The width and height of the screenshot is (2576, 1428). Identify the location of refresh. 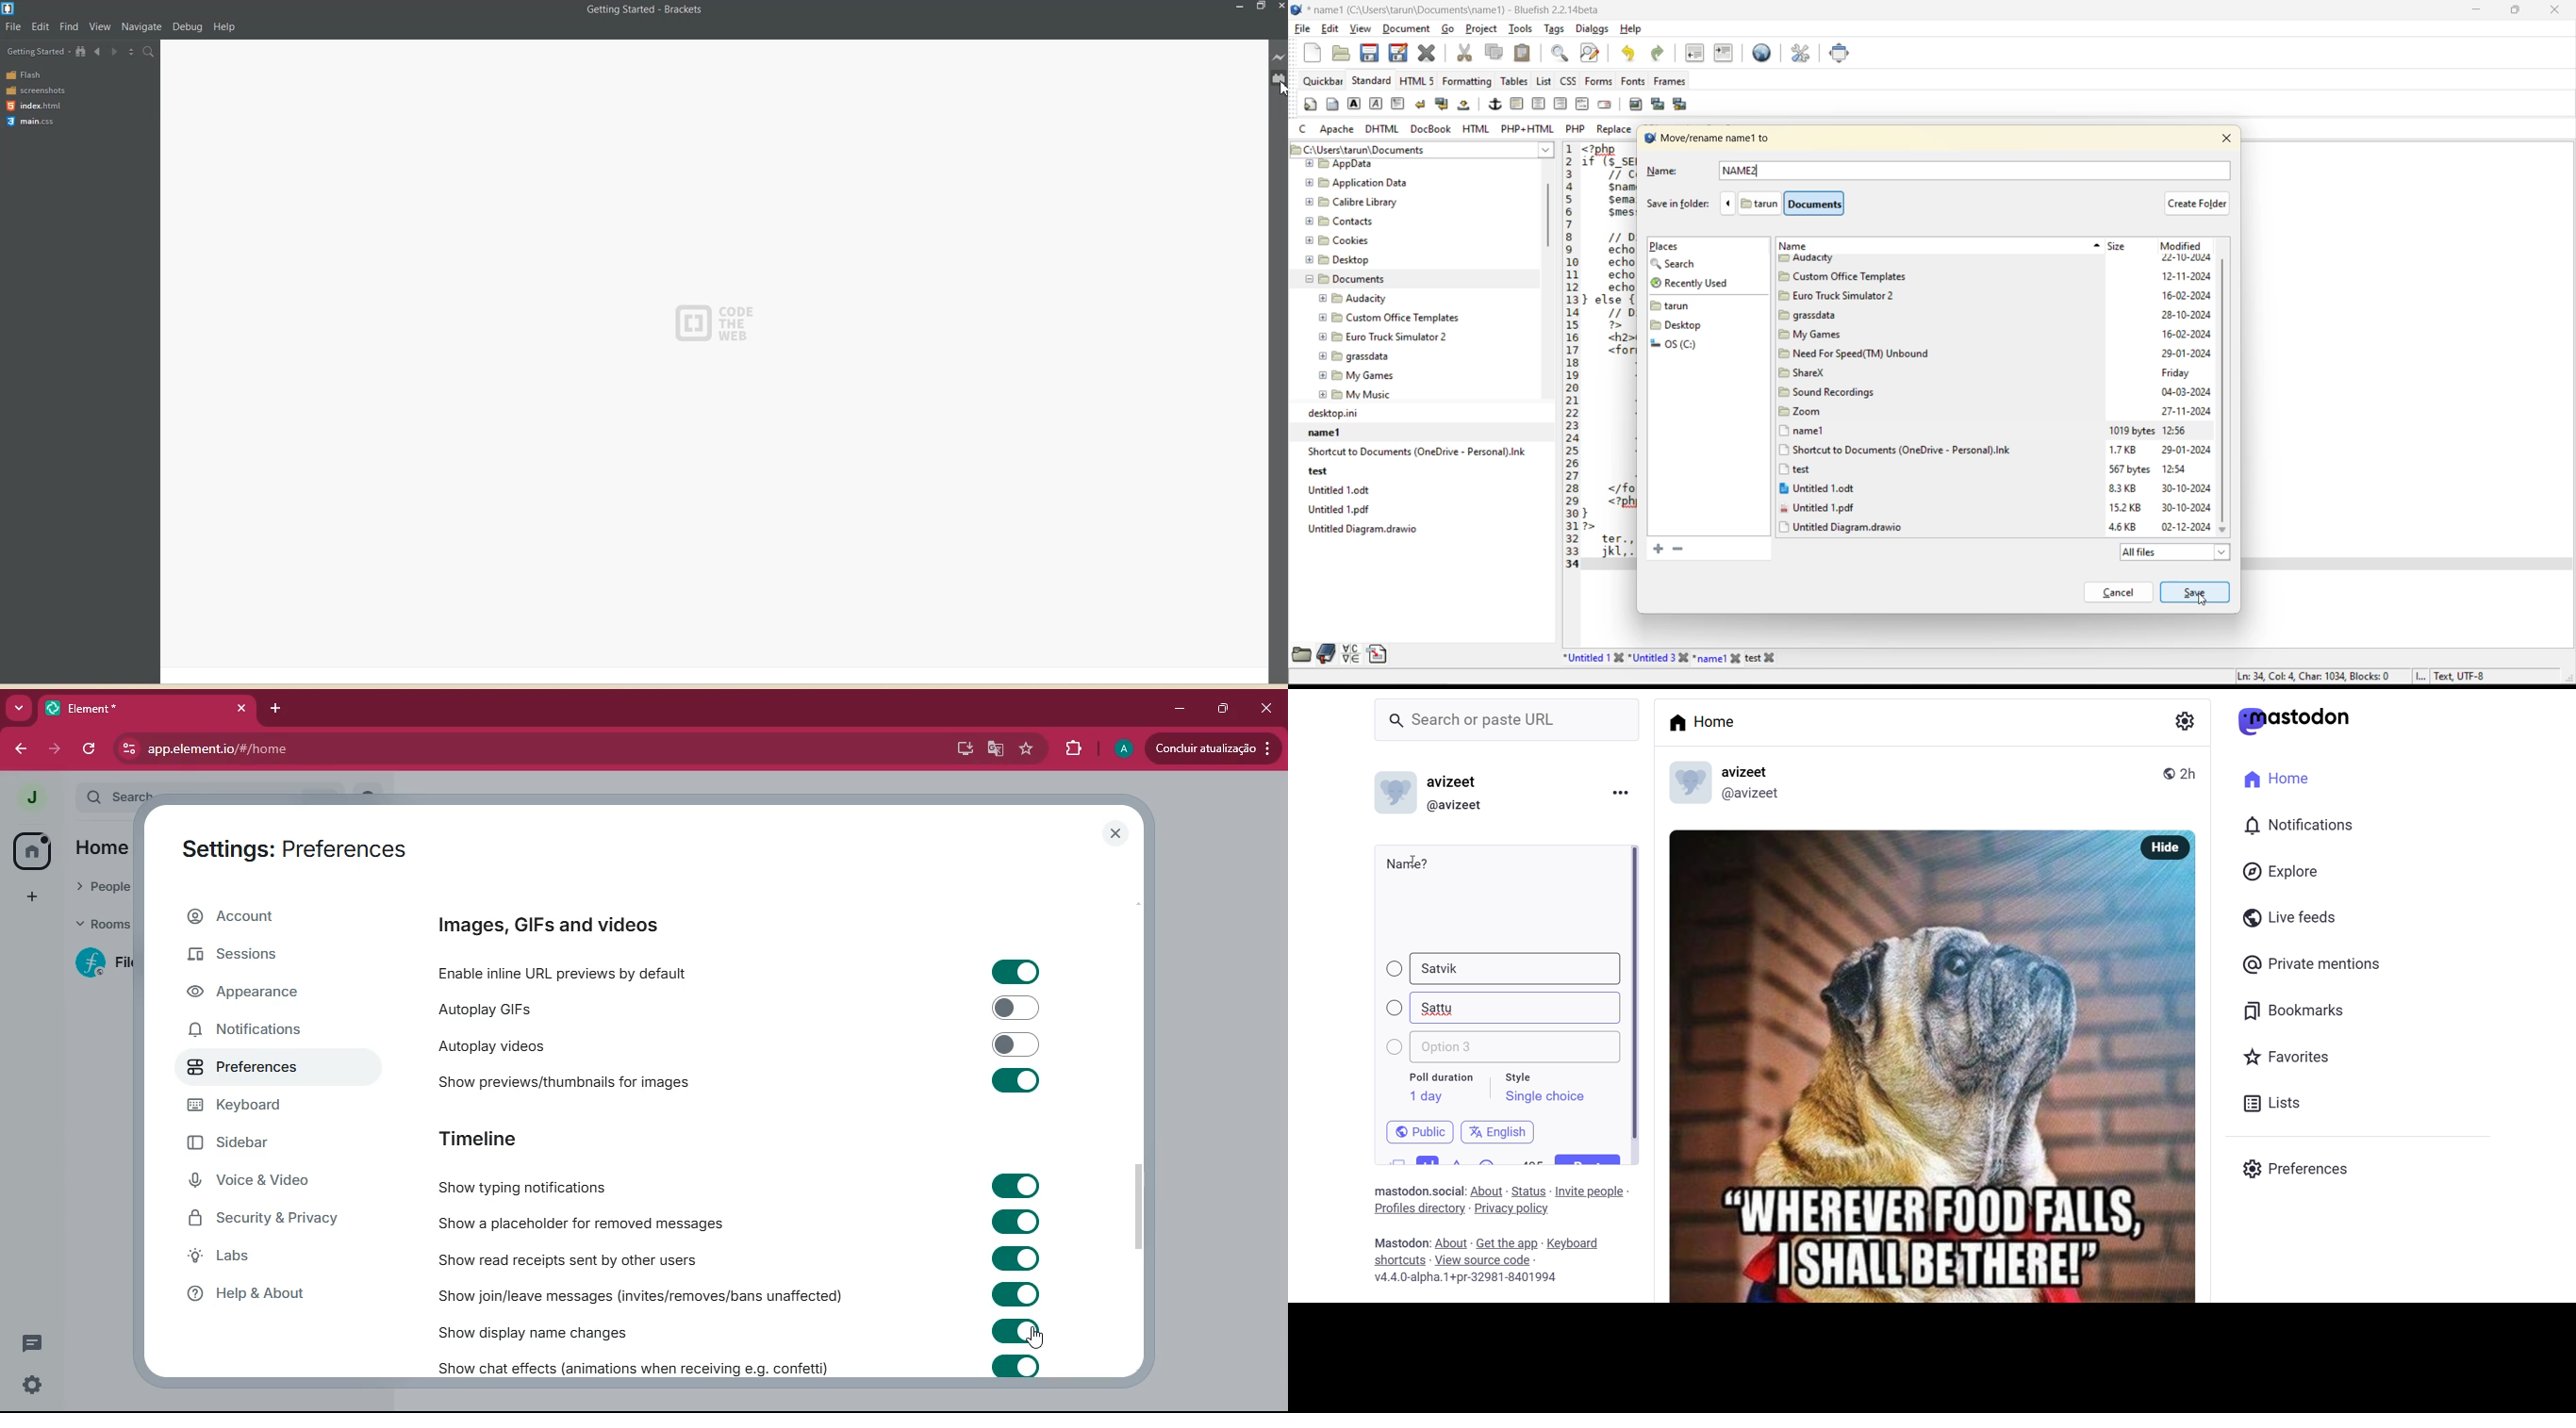
(91, 749).